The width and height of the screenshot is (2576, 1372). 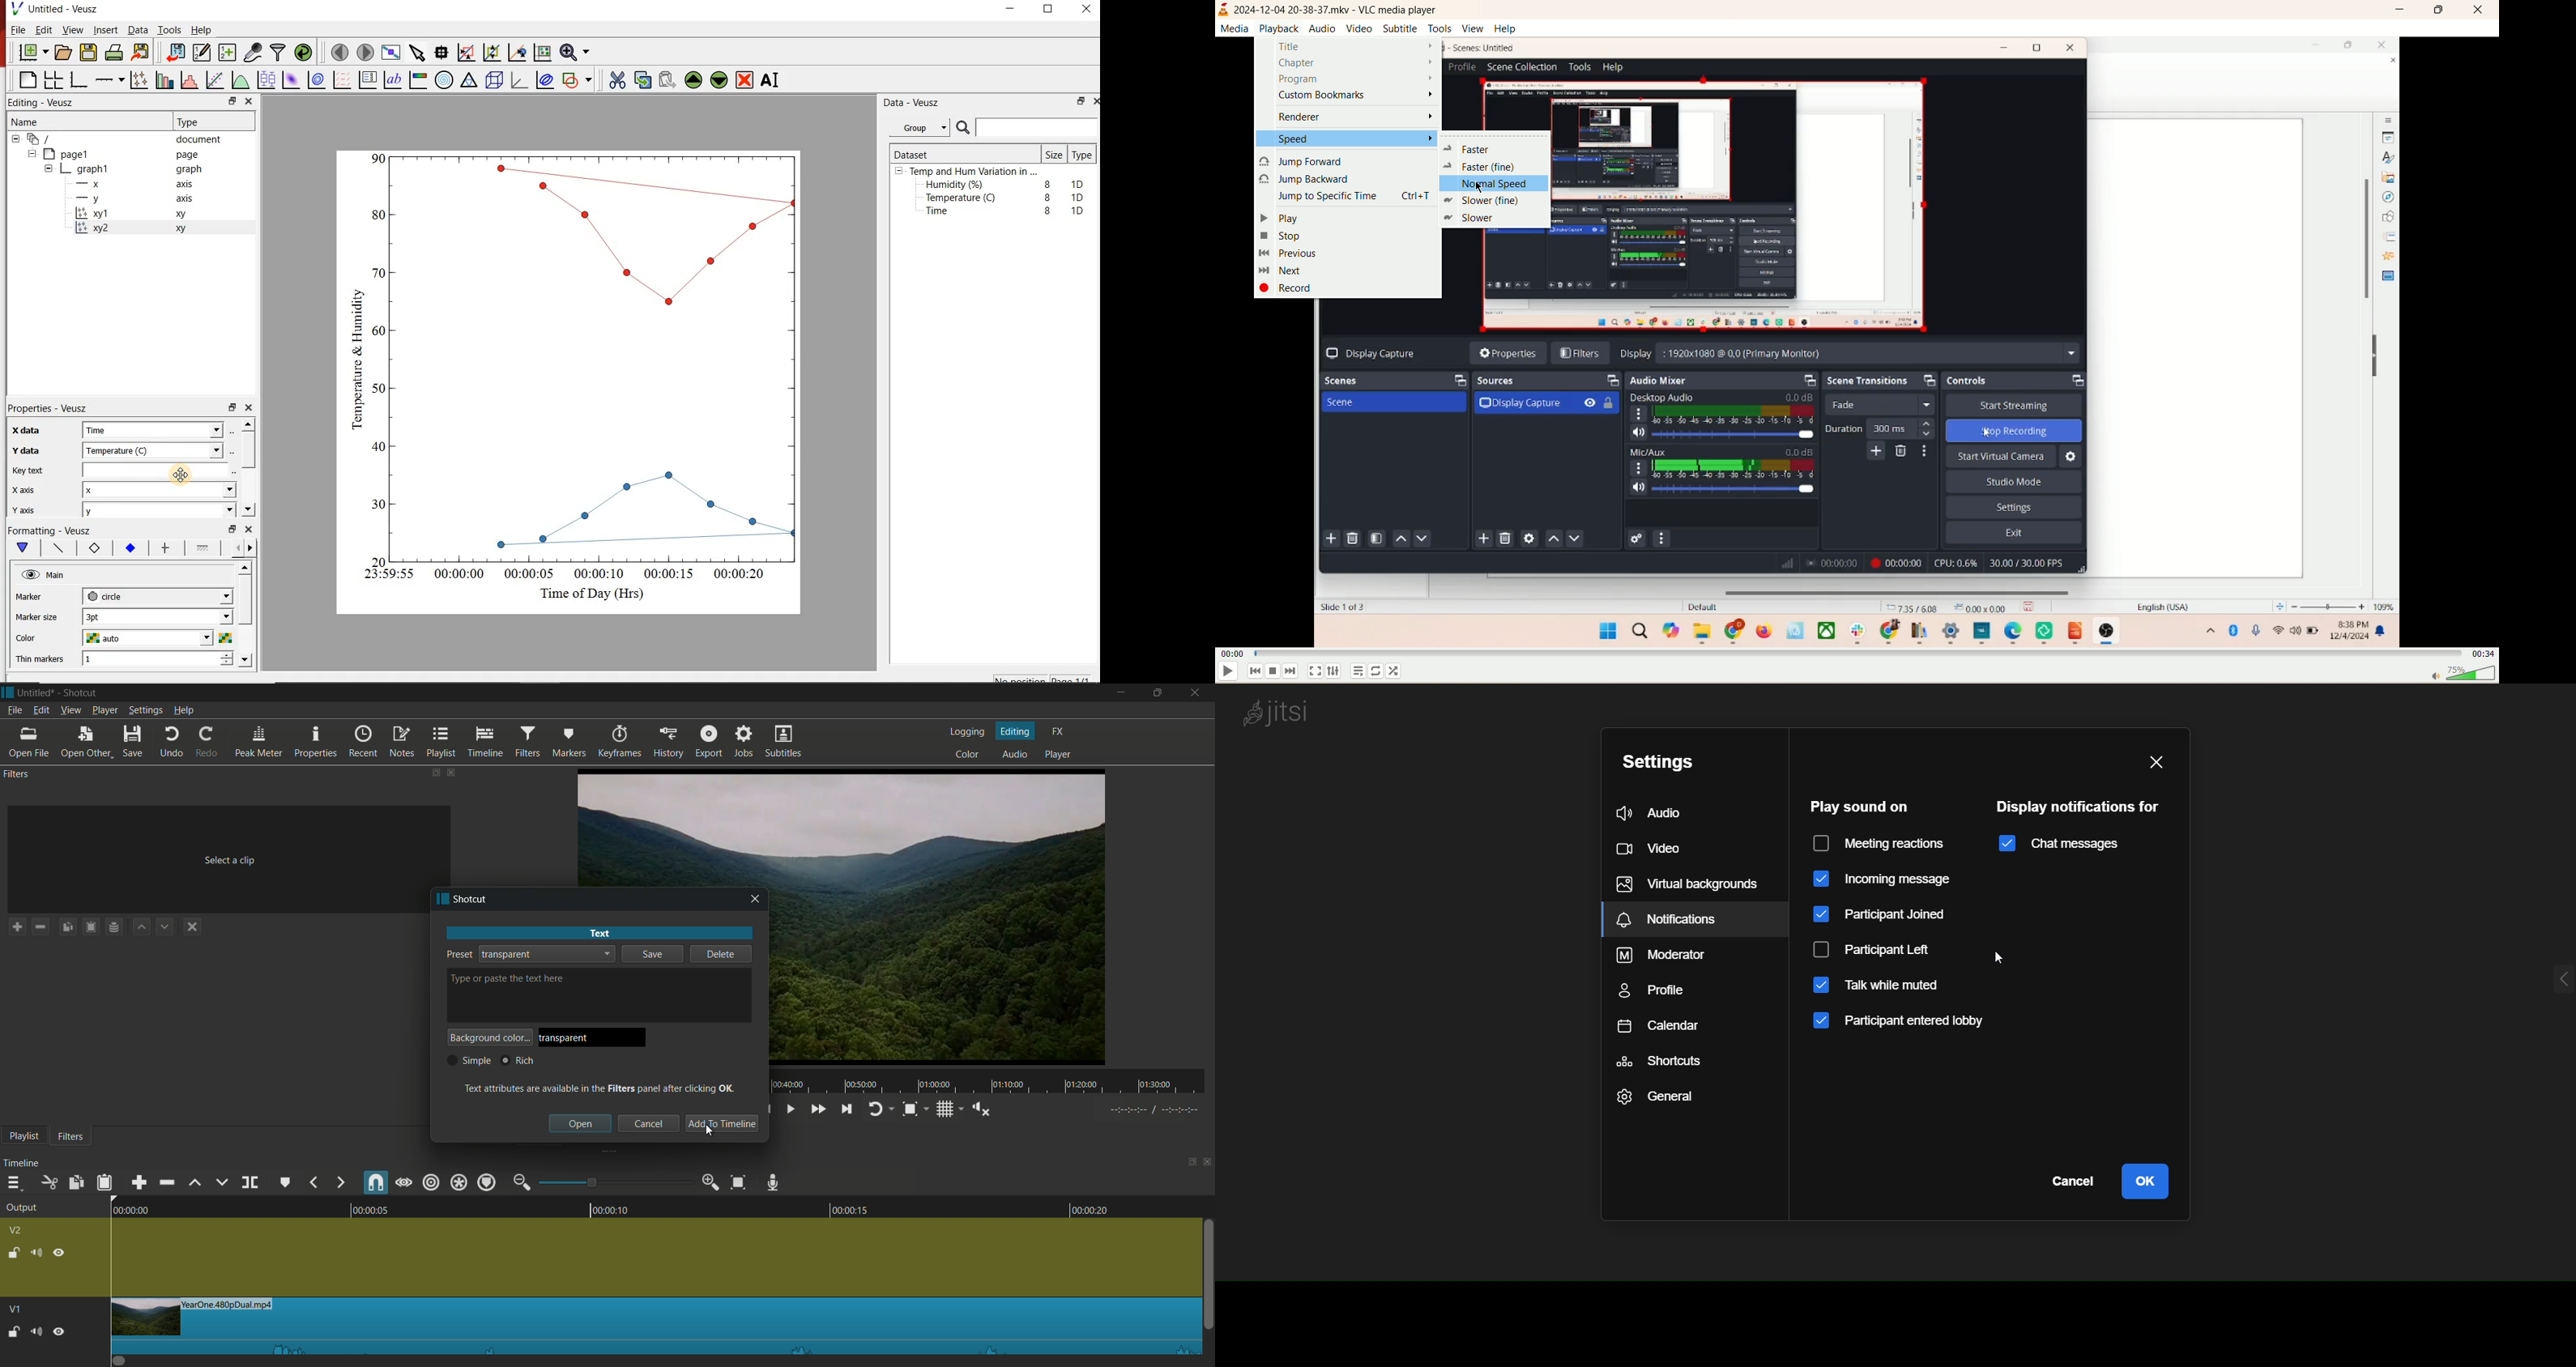 What do you see at coordinates (668, 79) in the screenshot?
I see `Paste widget from the clipboard` at bounding box center [668, 79].